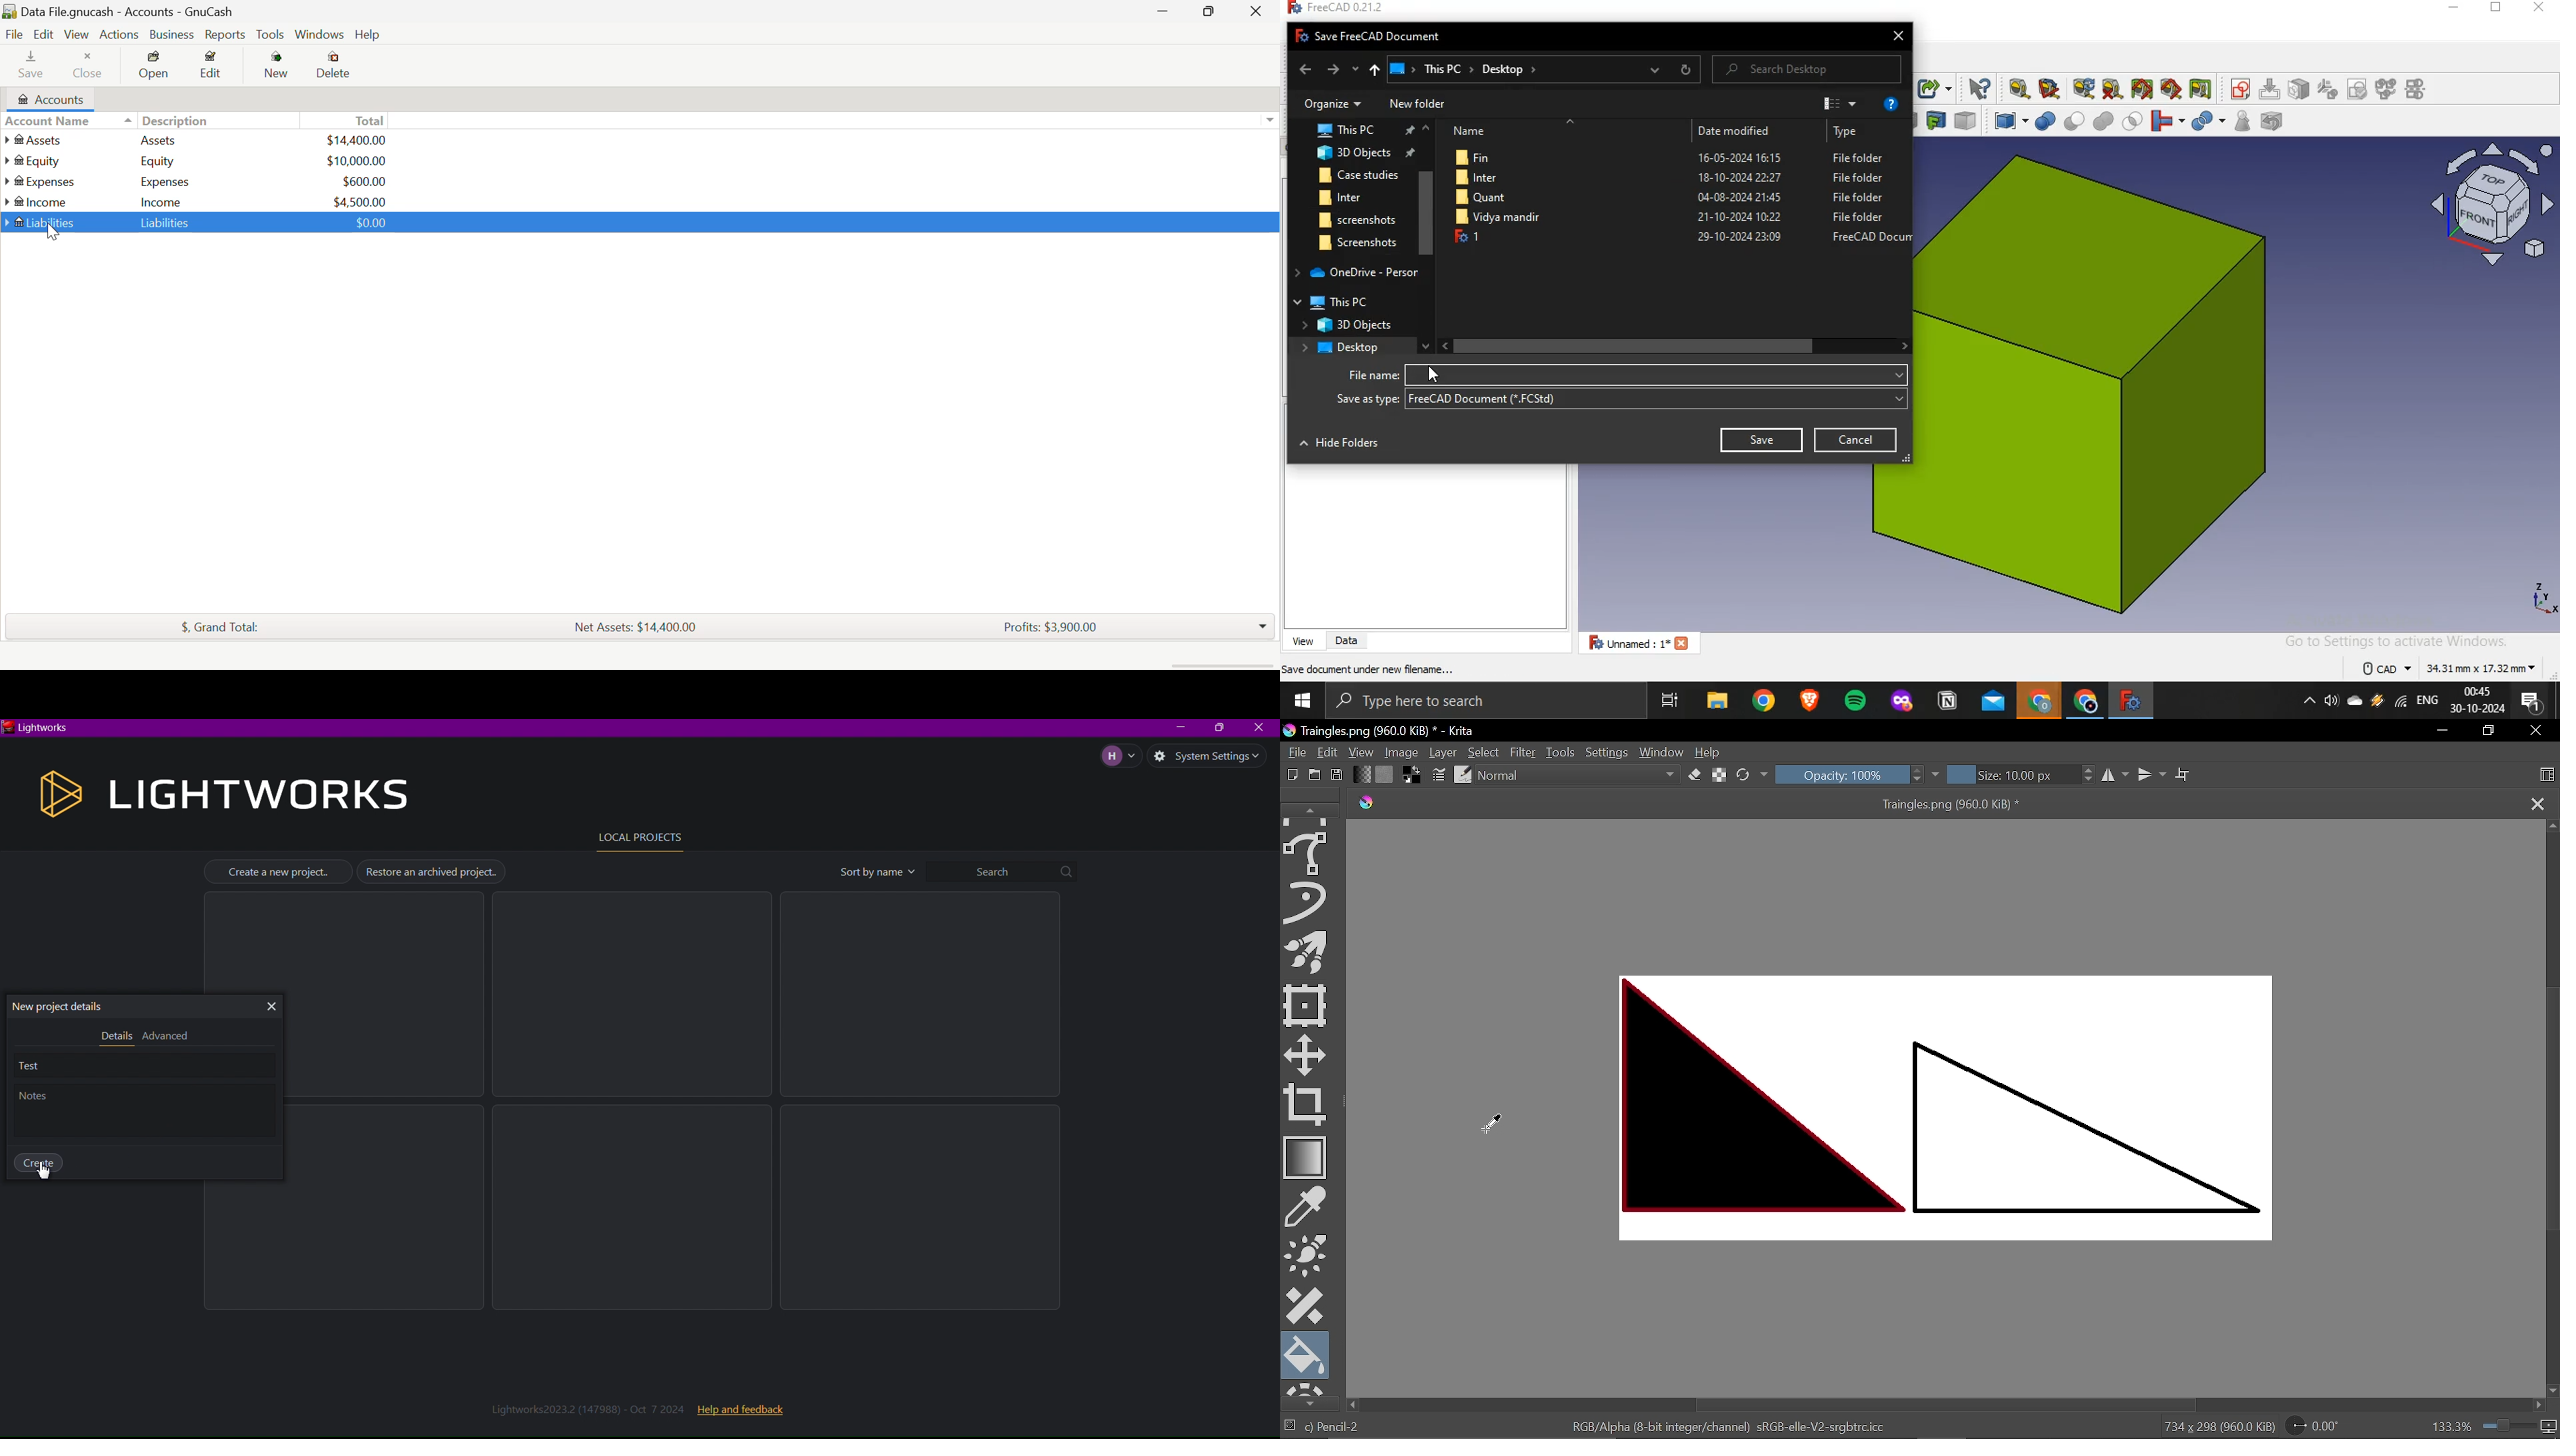  What do you see at coordinates (875, 872) in the screenshot?
I see `Sort by name` at bounding box center [875, 872].